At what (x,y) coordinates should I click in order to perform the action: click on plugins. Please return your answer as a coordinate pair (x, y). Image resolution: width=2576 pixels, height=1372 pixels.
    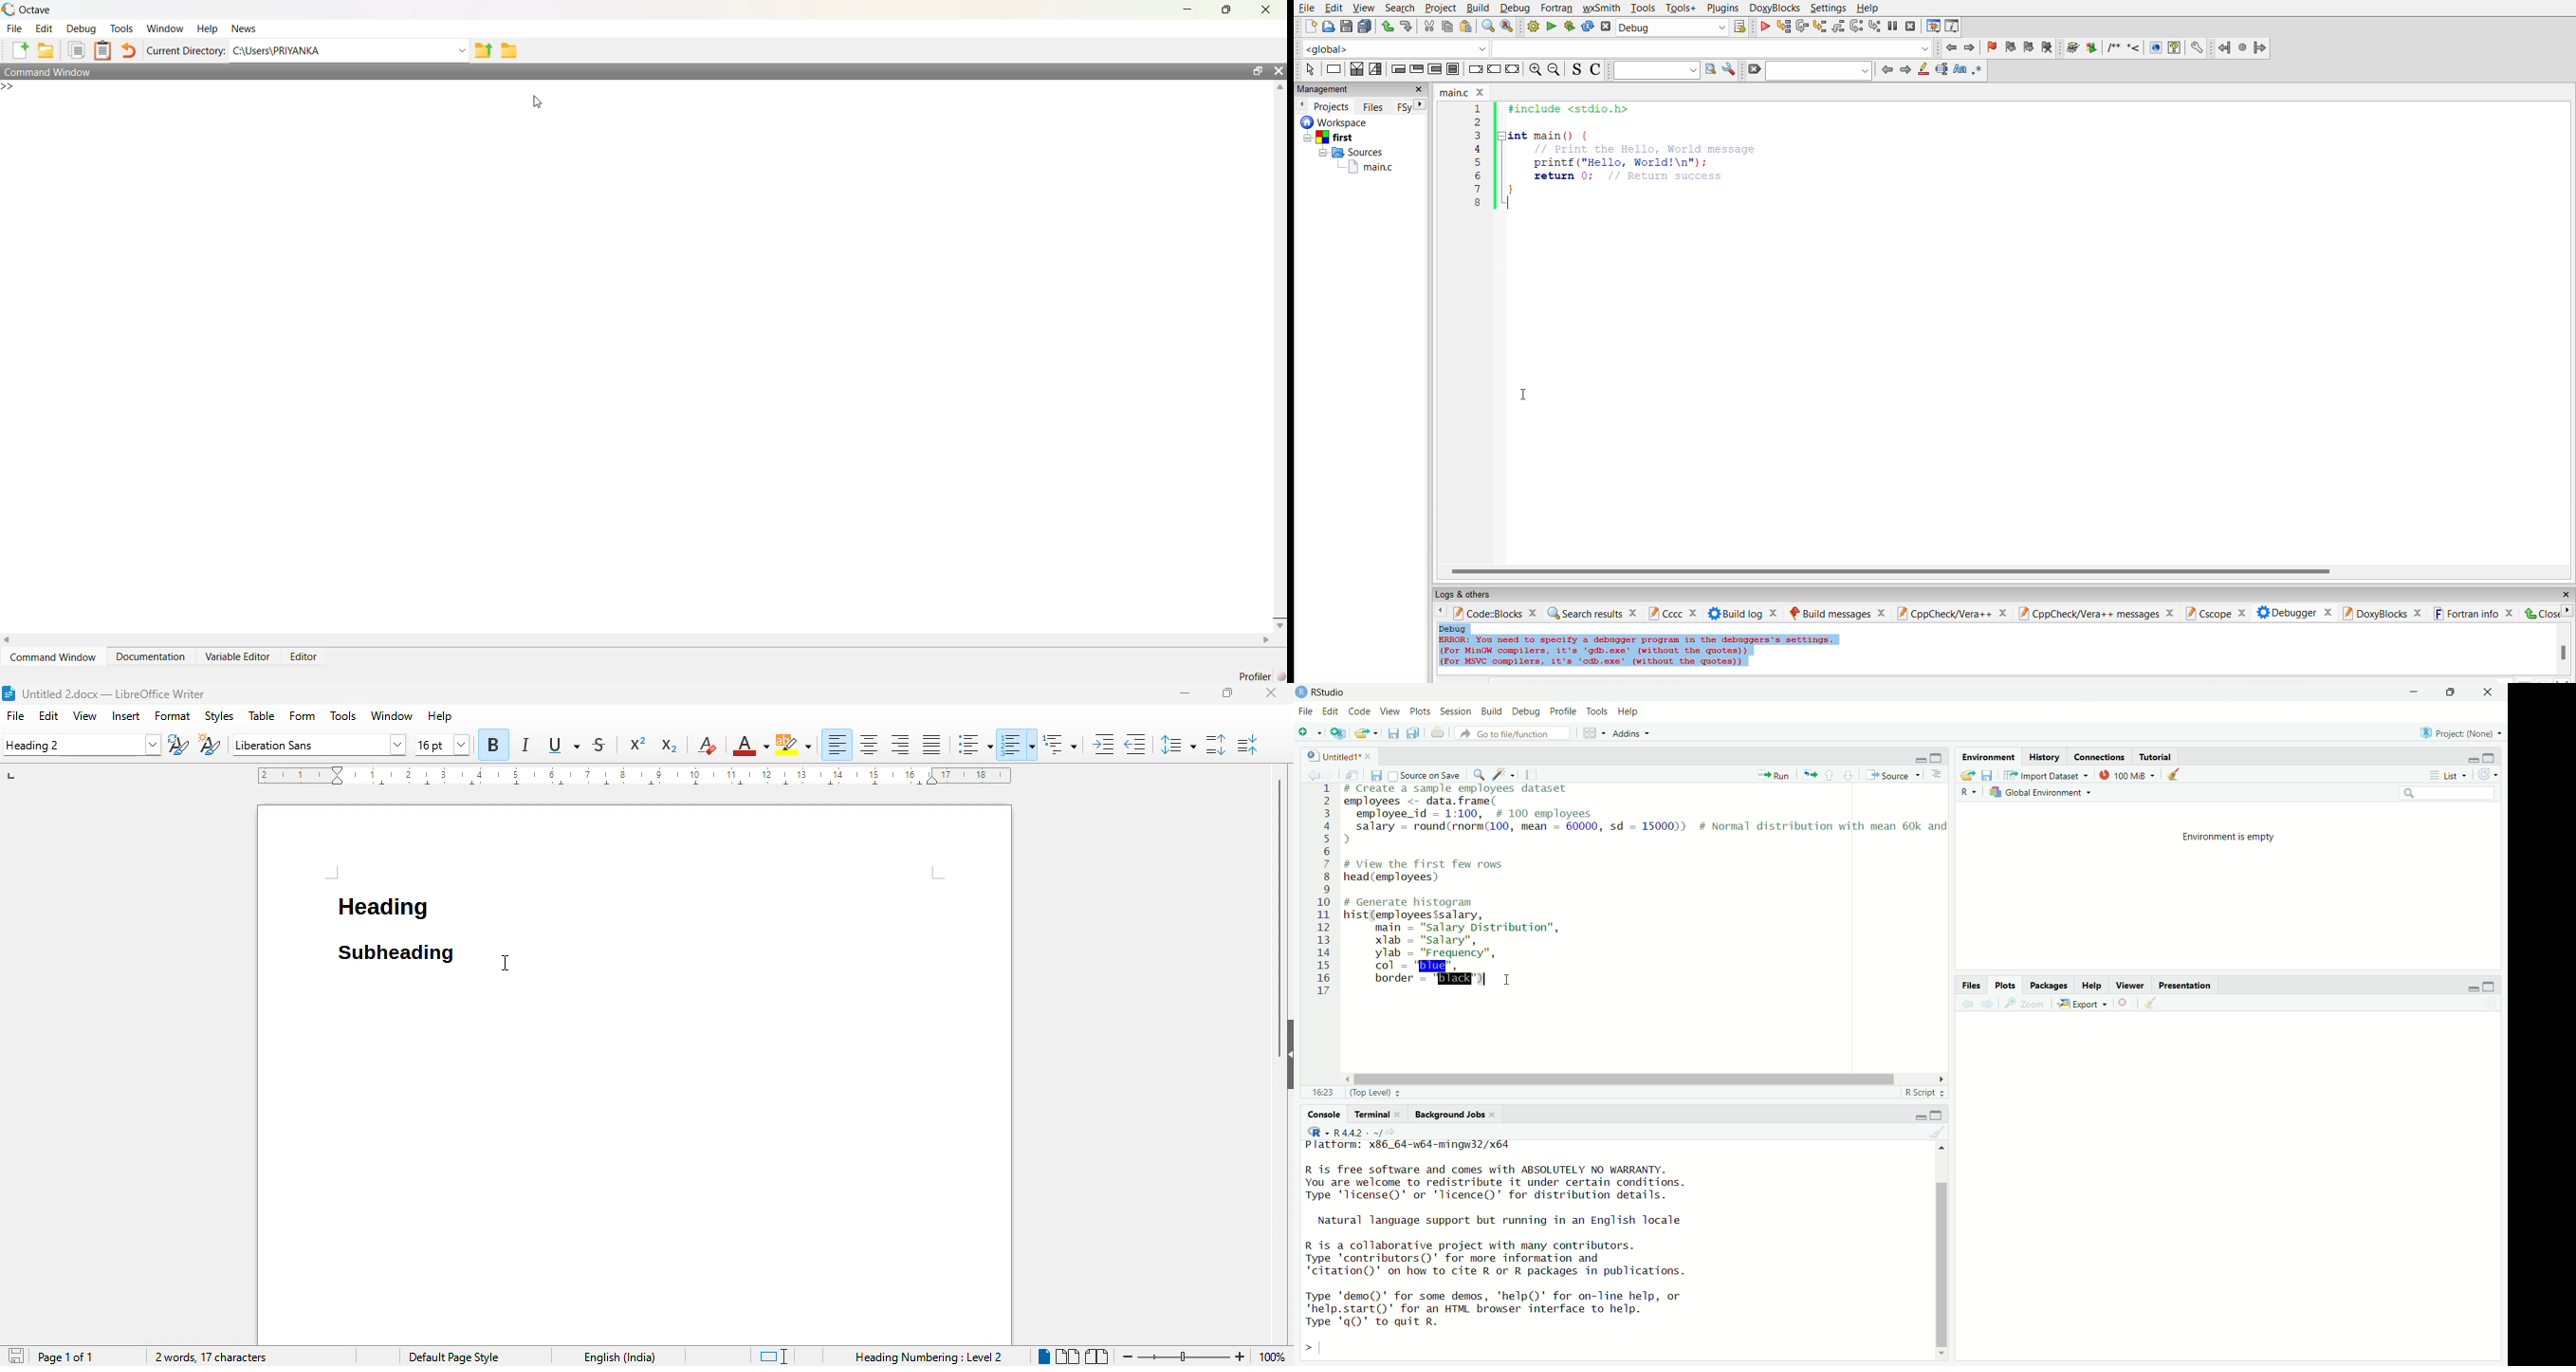
    Looking at the image, I should click on (1721, 8).